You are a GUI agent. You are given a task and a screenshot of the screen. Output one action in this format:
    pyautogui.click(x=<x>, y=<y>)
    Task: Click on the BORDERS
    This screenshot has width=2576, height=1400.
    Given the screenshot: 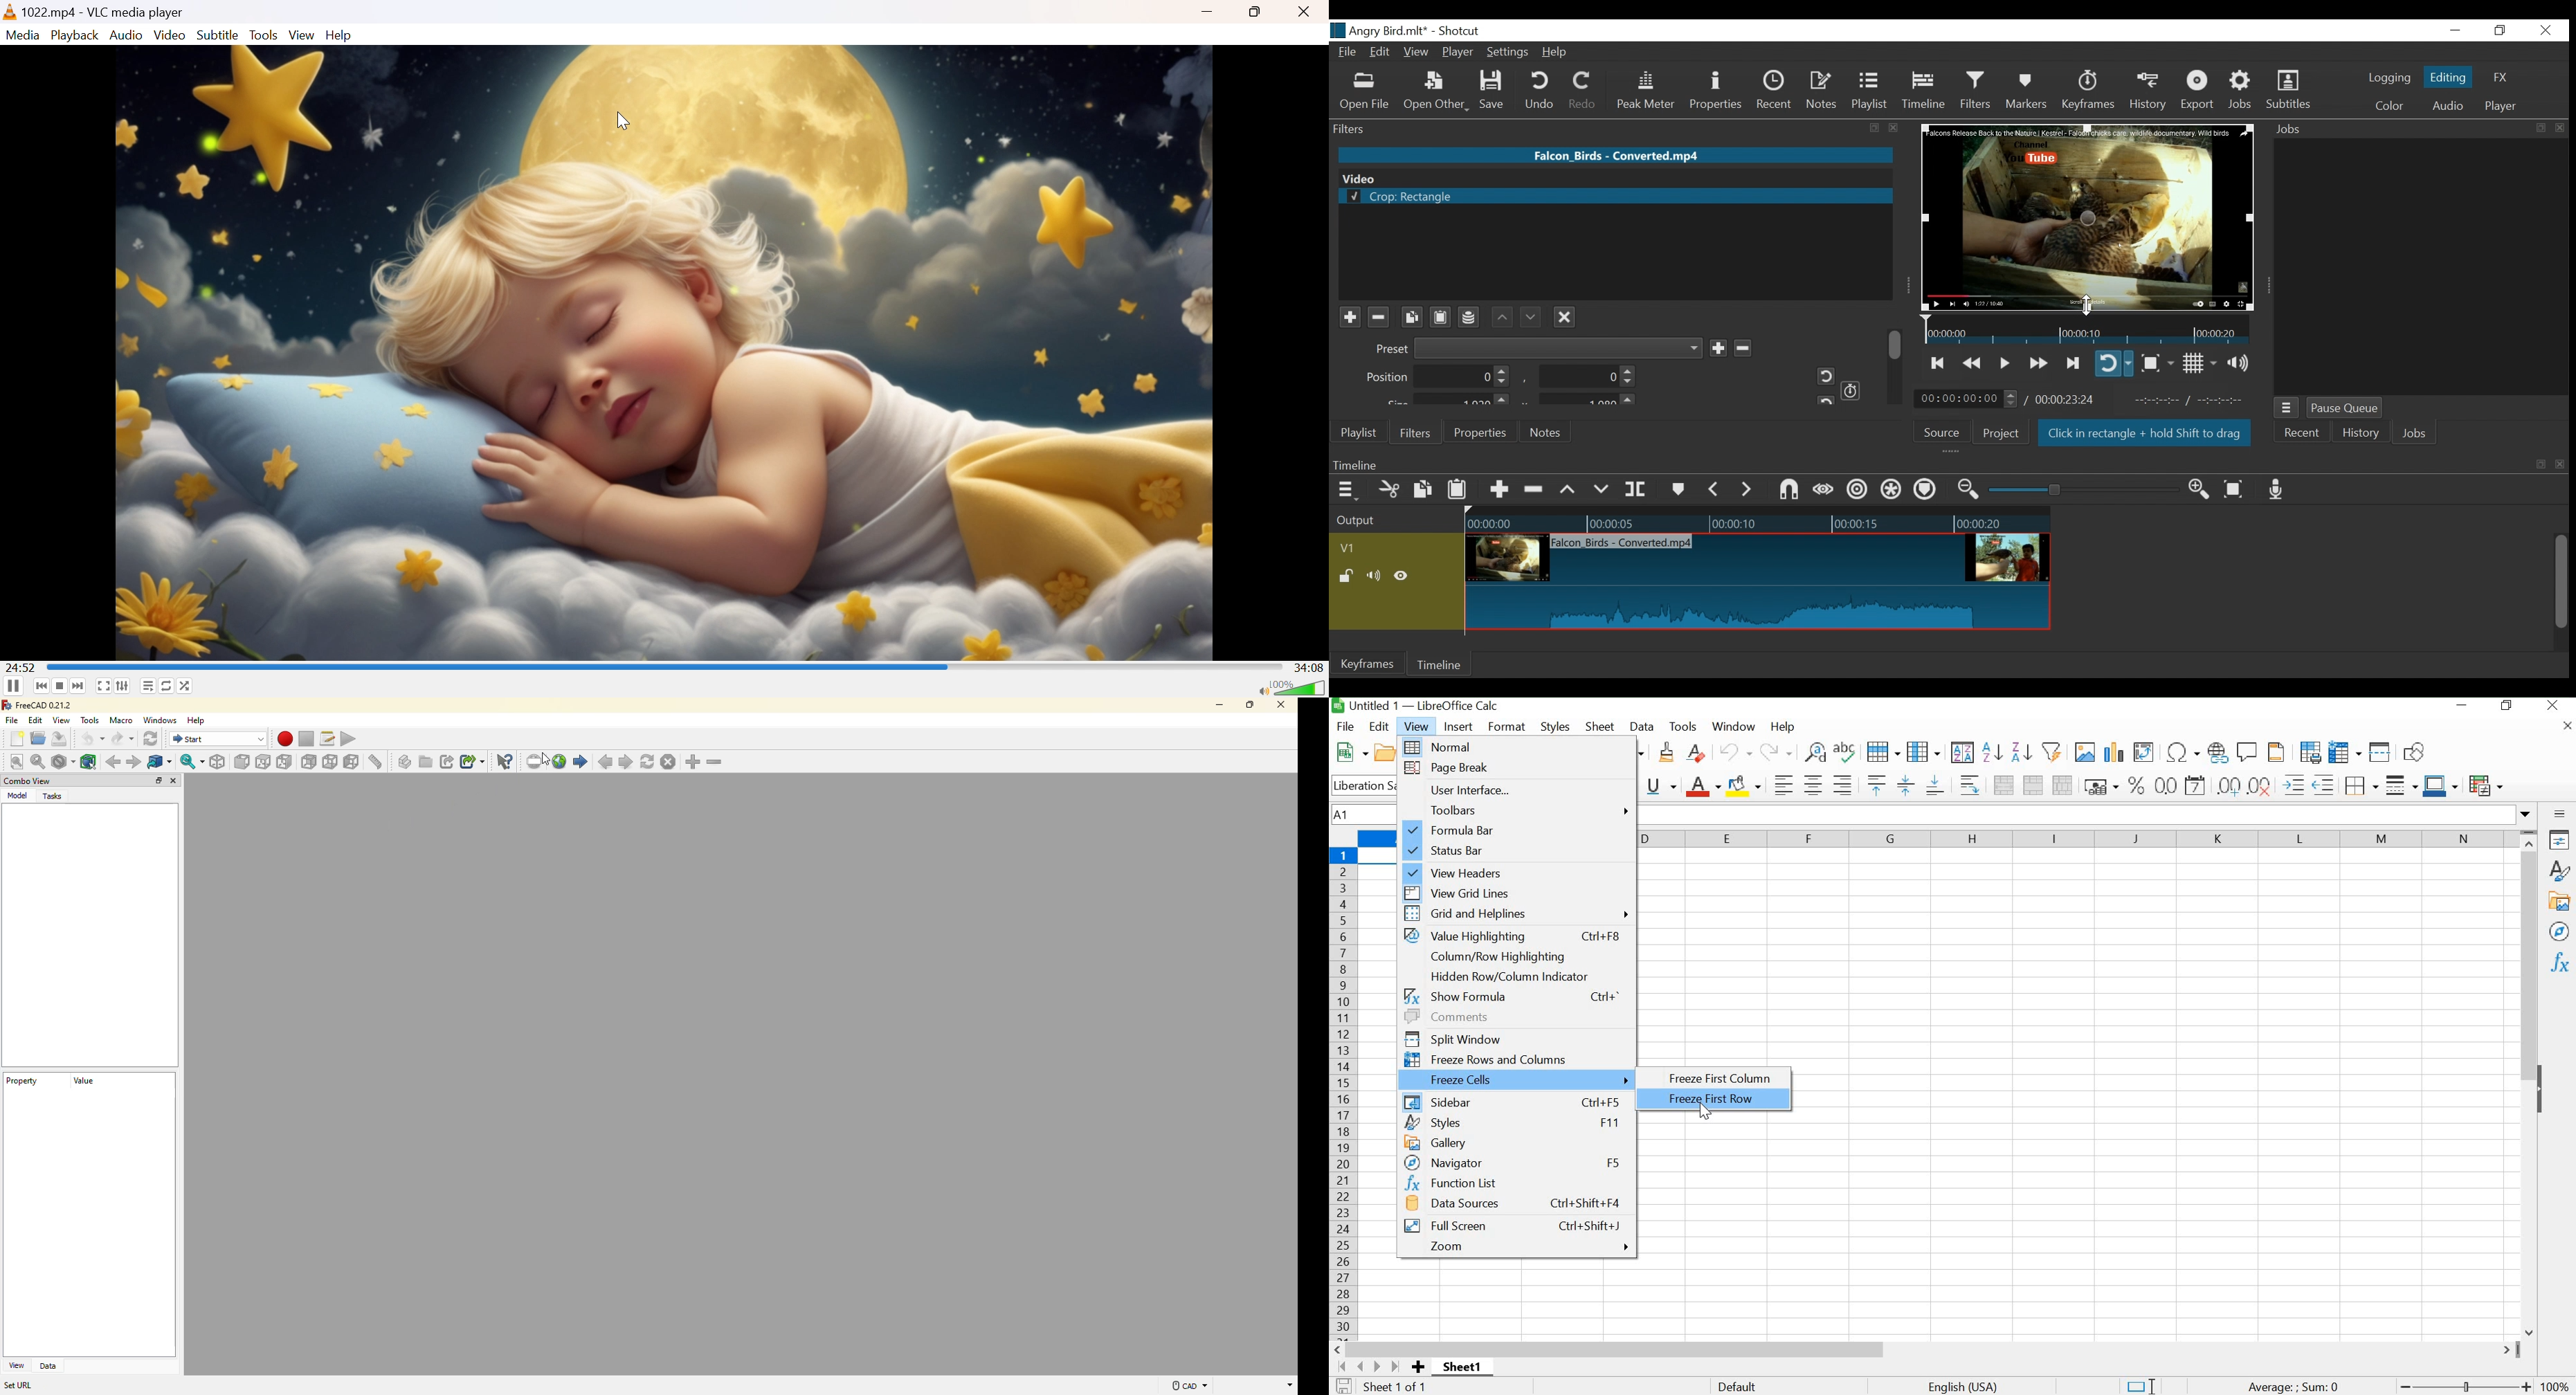 What is the action you would take?
    pyautogui.click(x=2359, y=786)
    